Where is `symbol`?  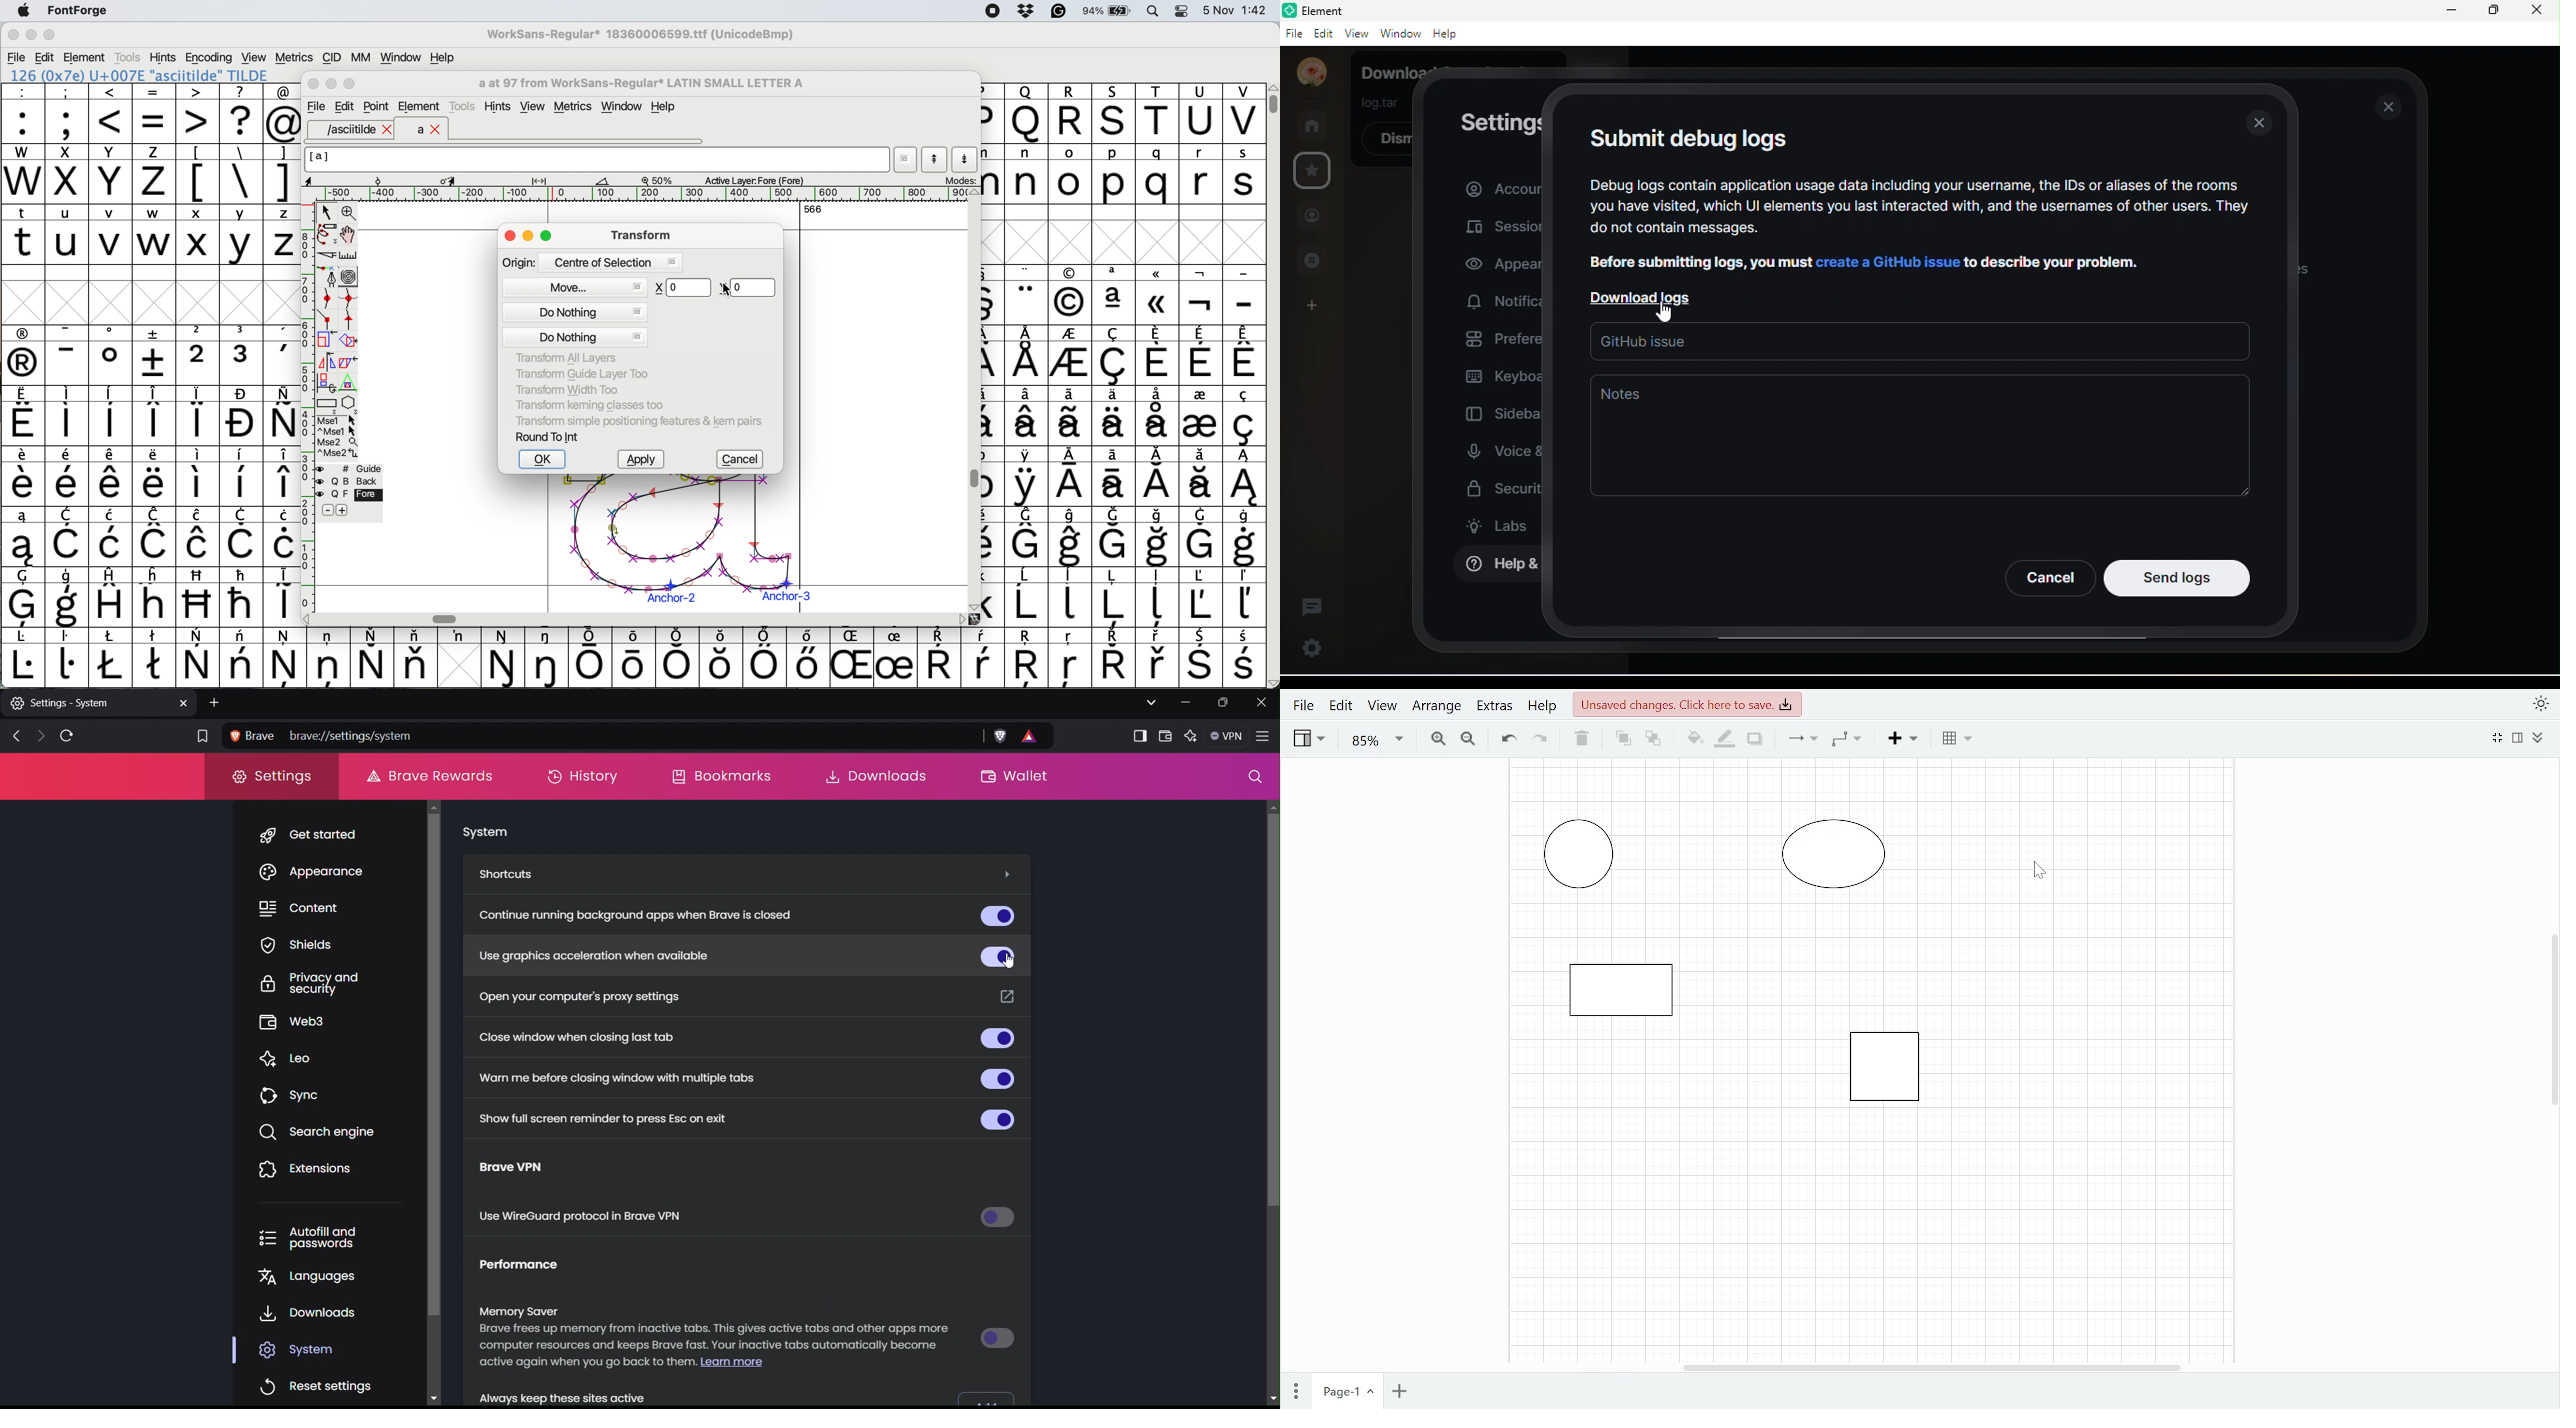 symbol is located at coordinates (1029, 416).